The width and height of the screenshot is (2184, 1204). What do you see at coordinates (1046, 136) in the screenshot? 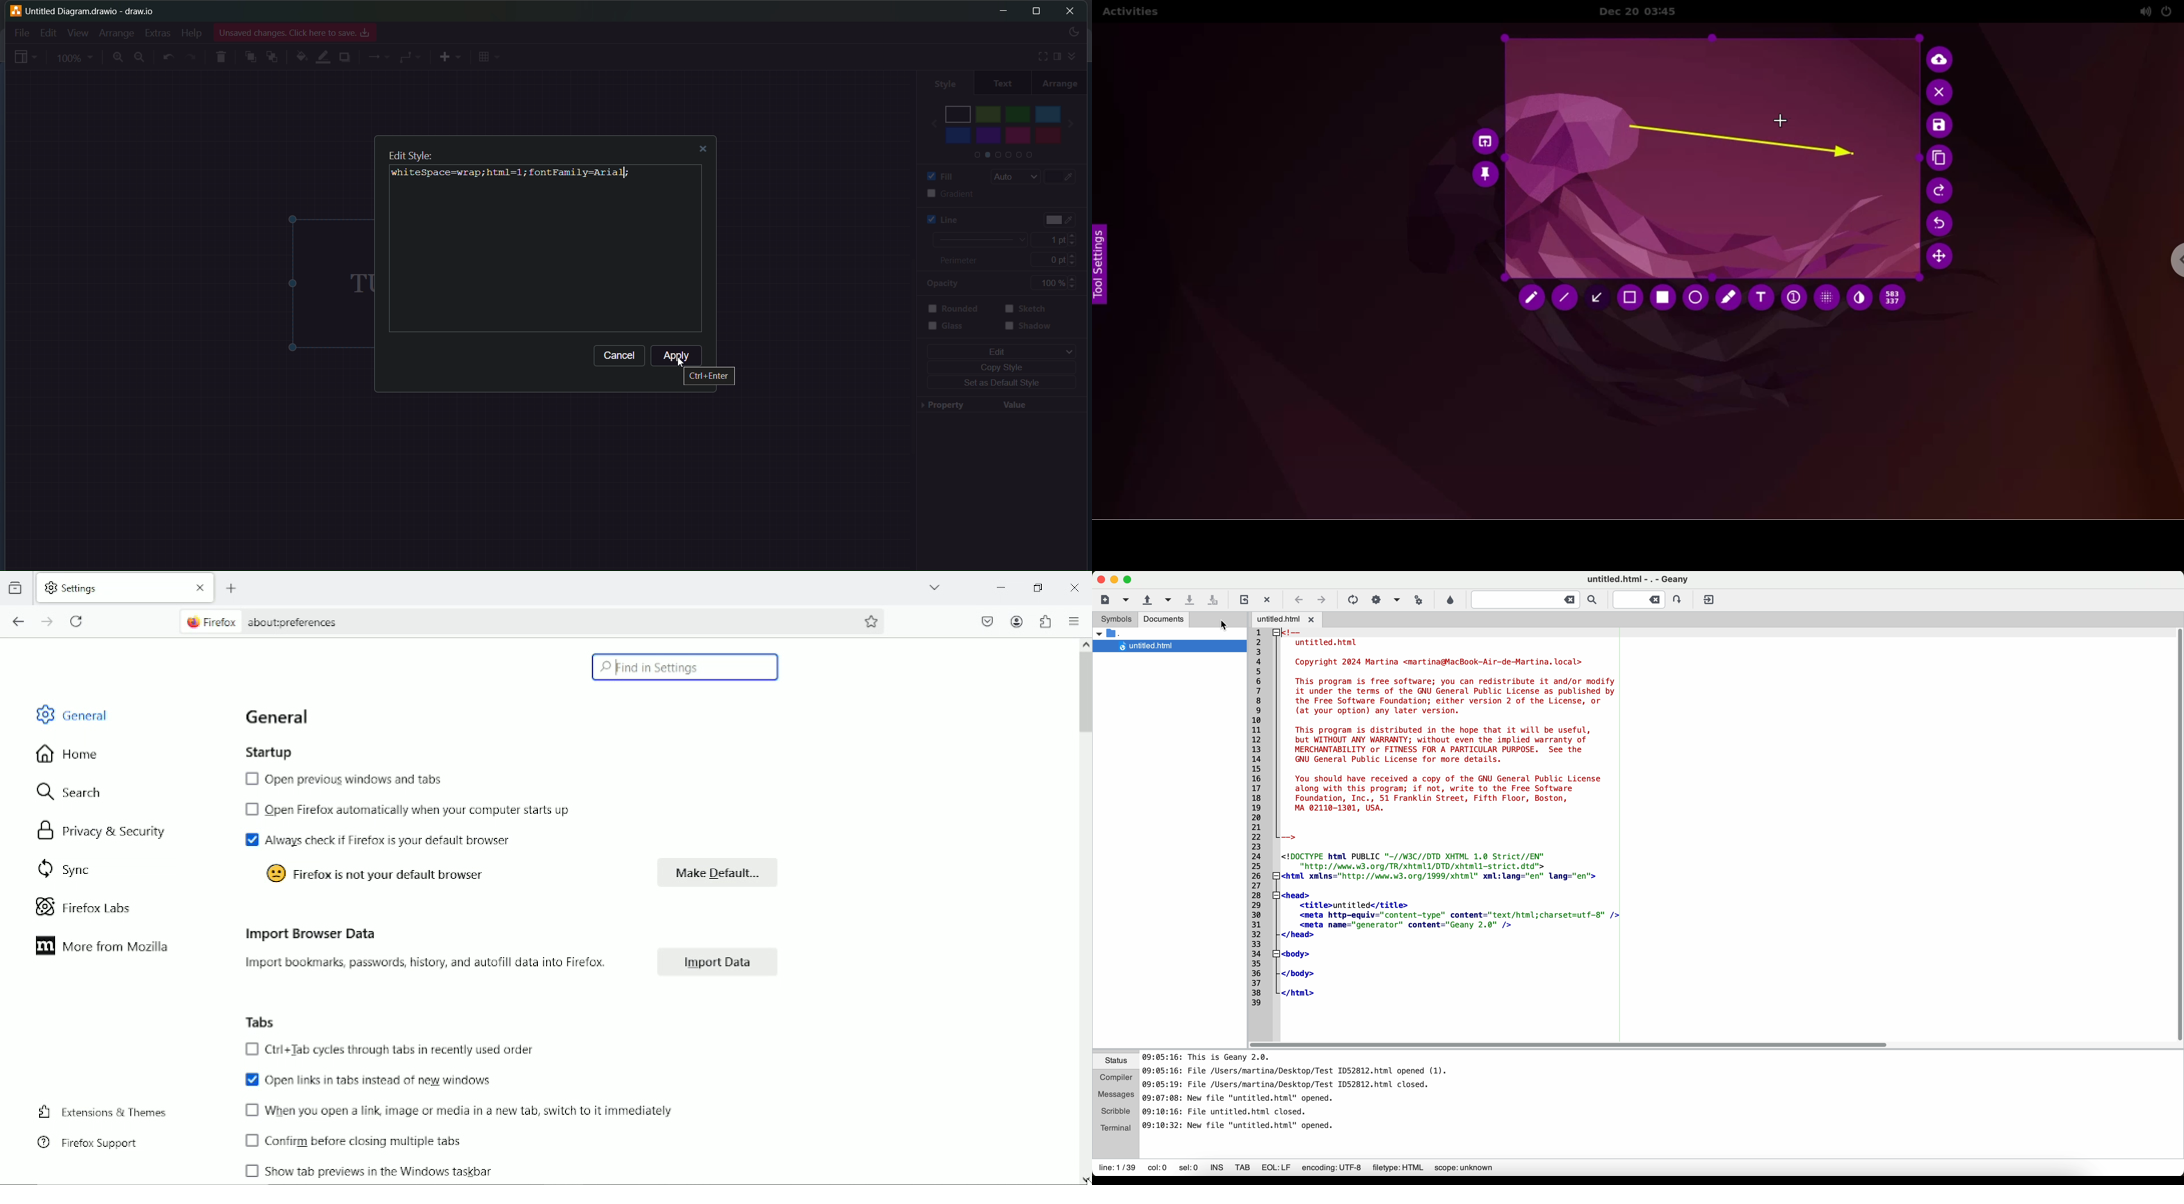
I see `red` at bounding box center [1046, 136].